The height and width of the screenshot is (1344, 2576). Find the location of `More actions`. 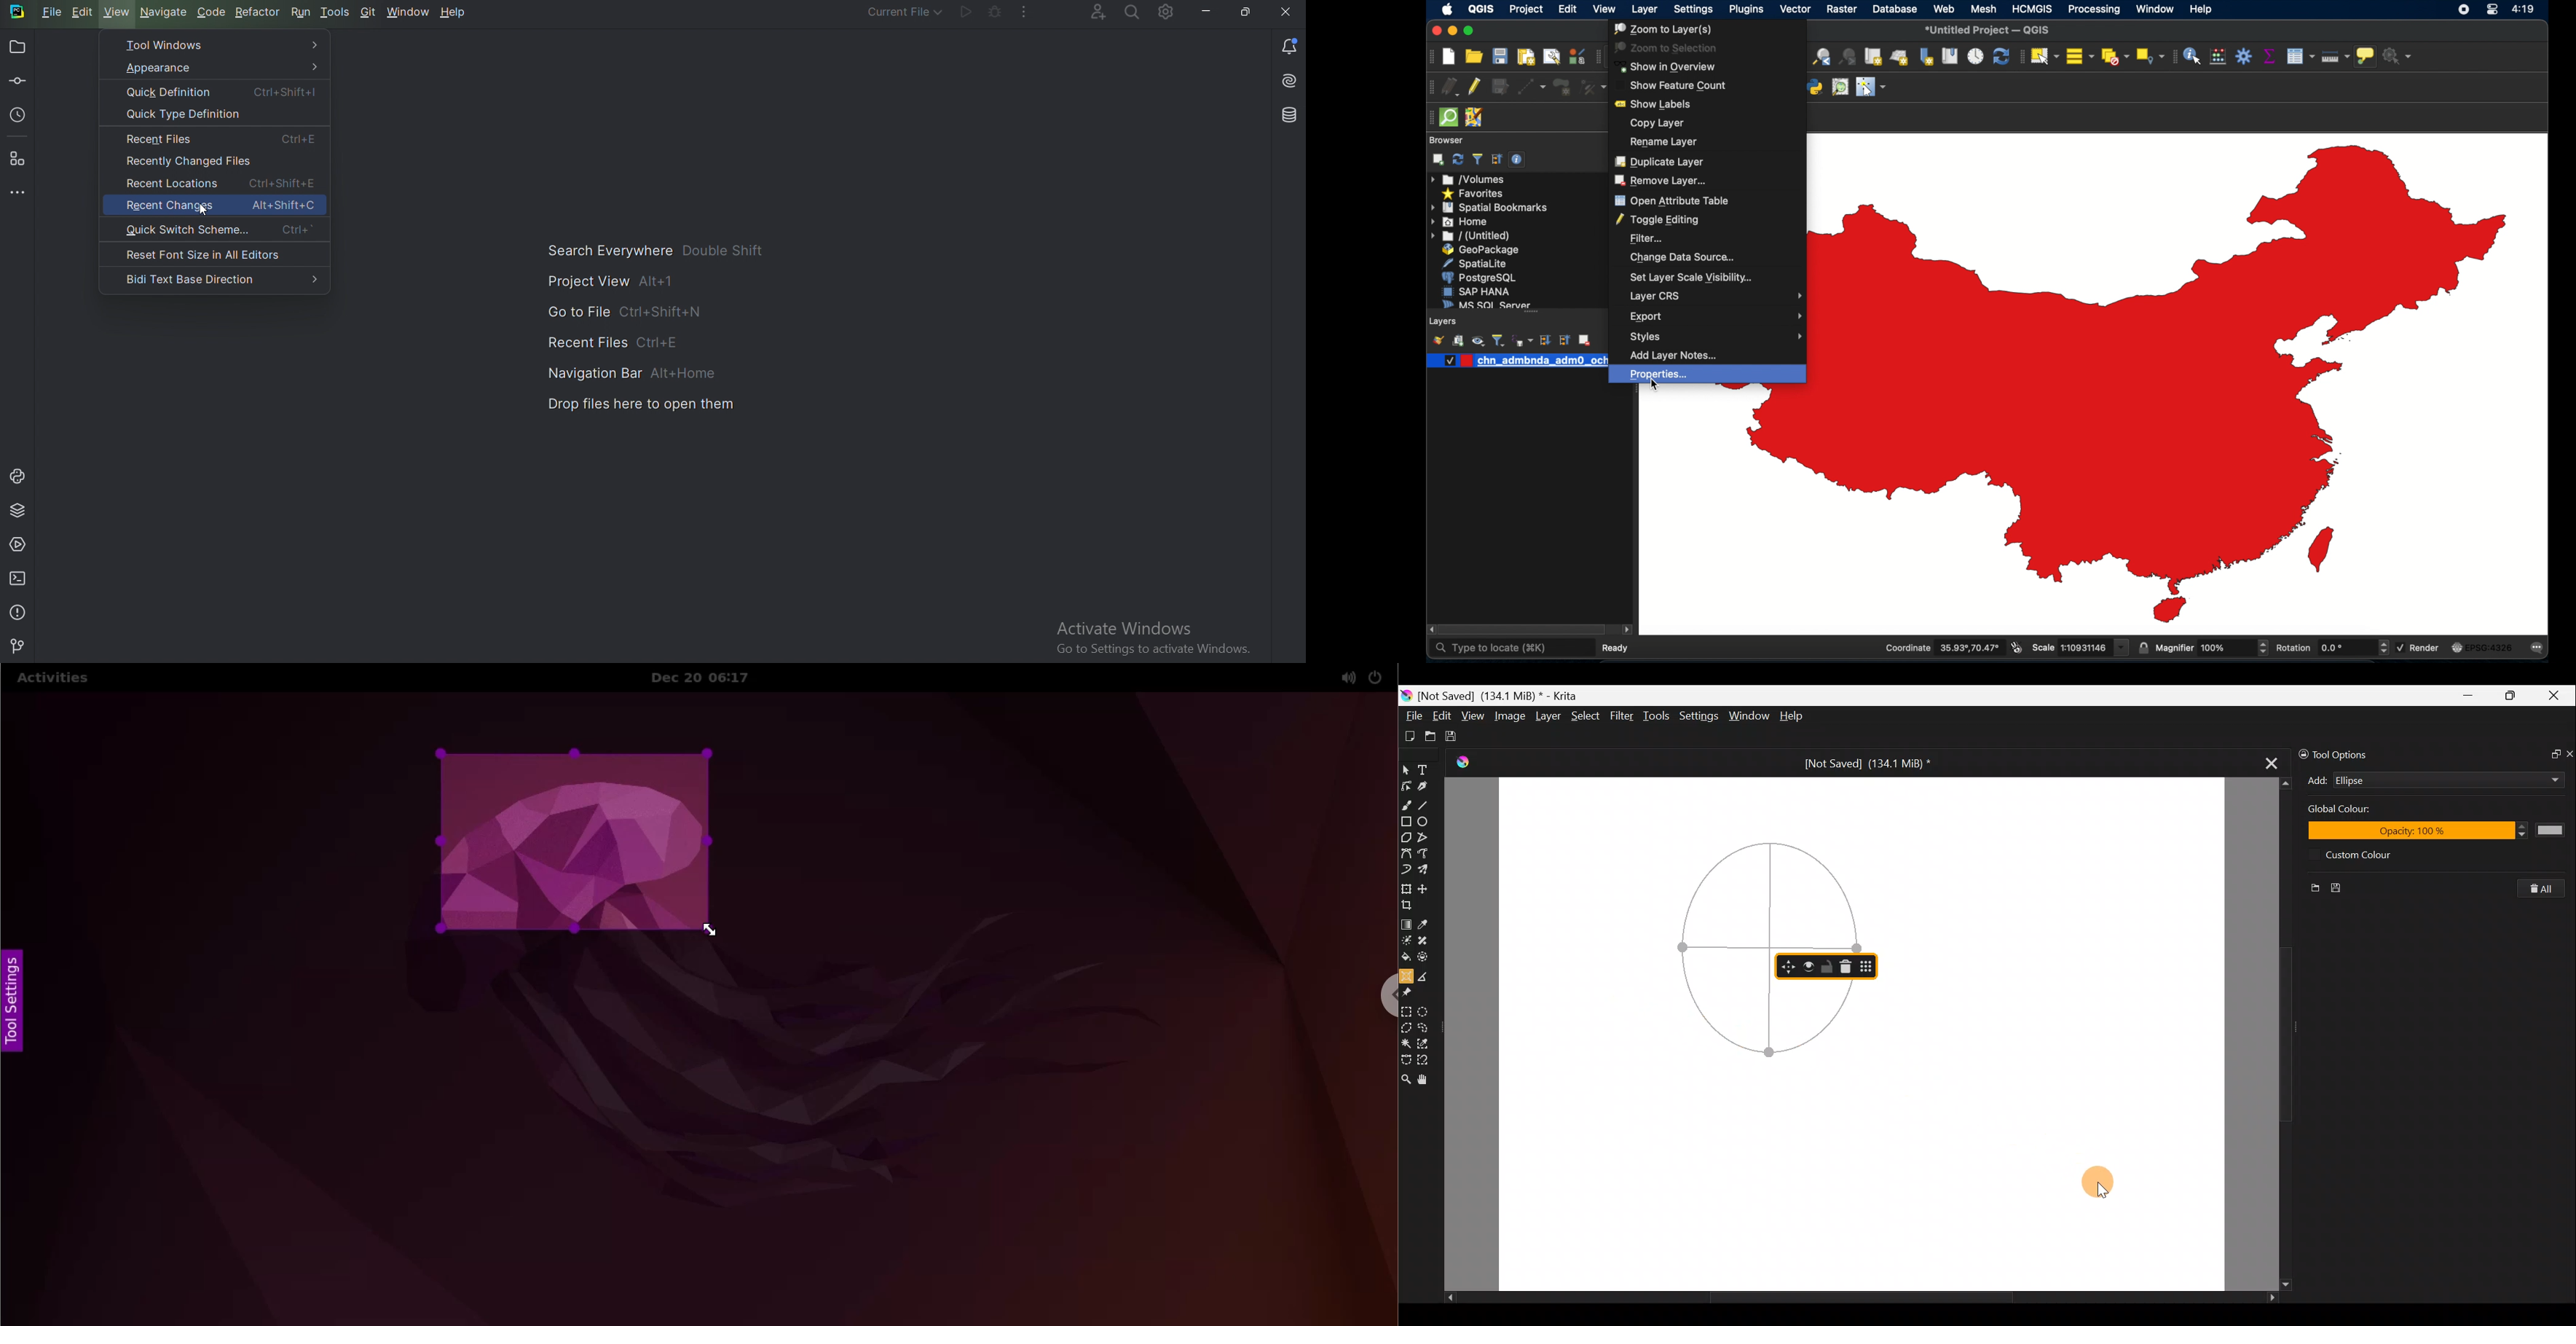

More actions is located at coordinates (1023, 13).